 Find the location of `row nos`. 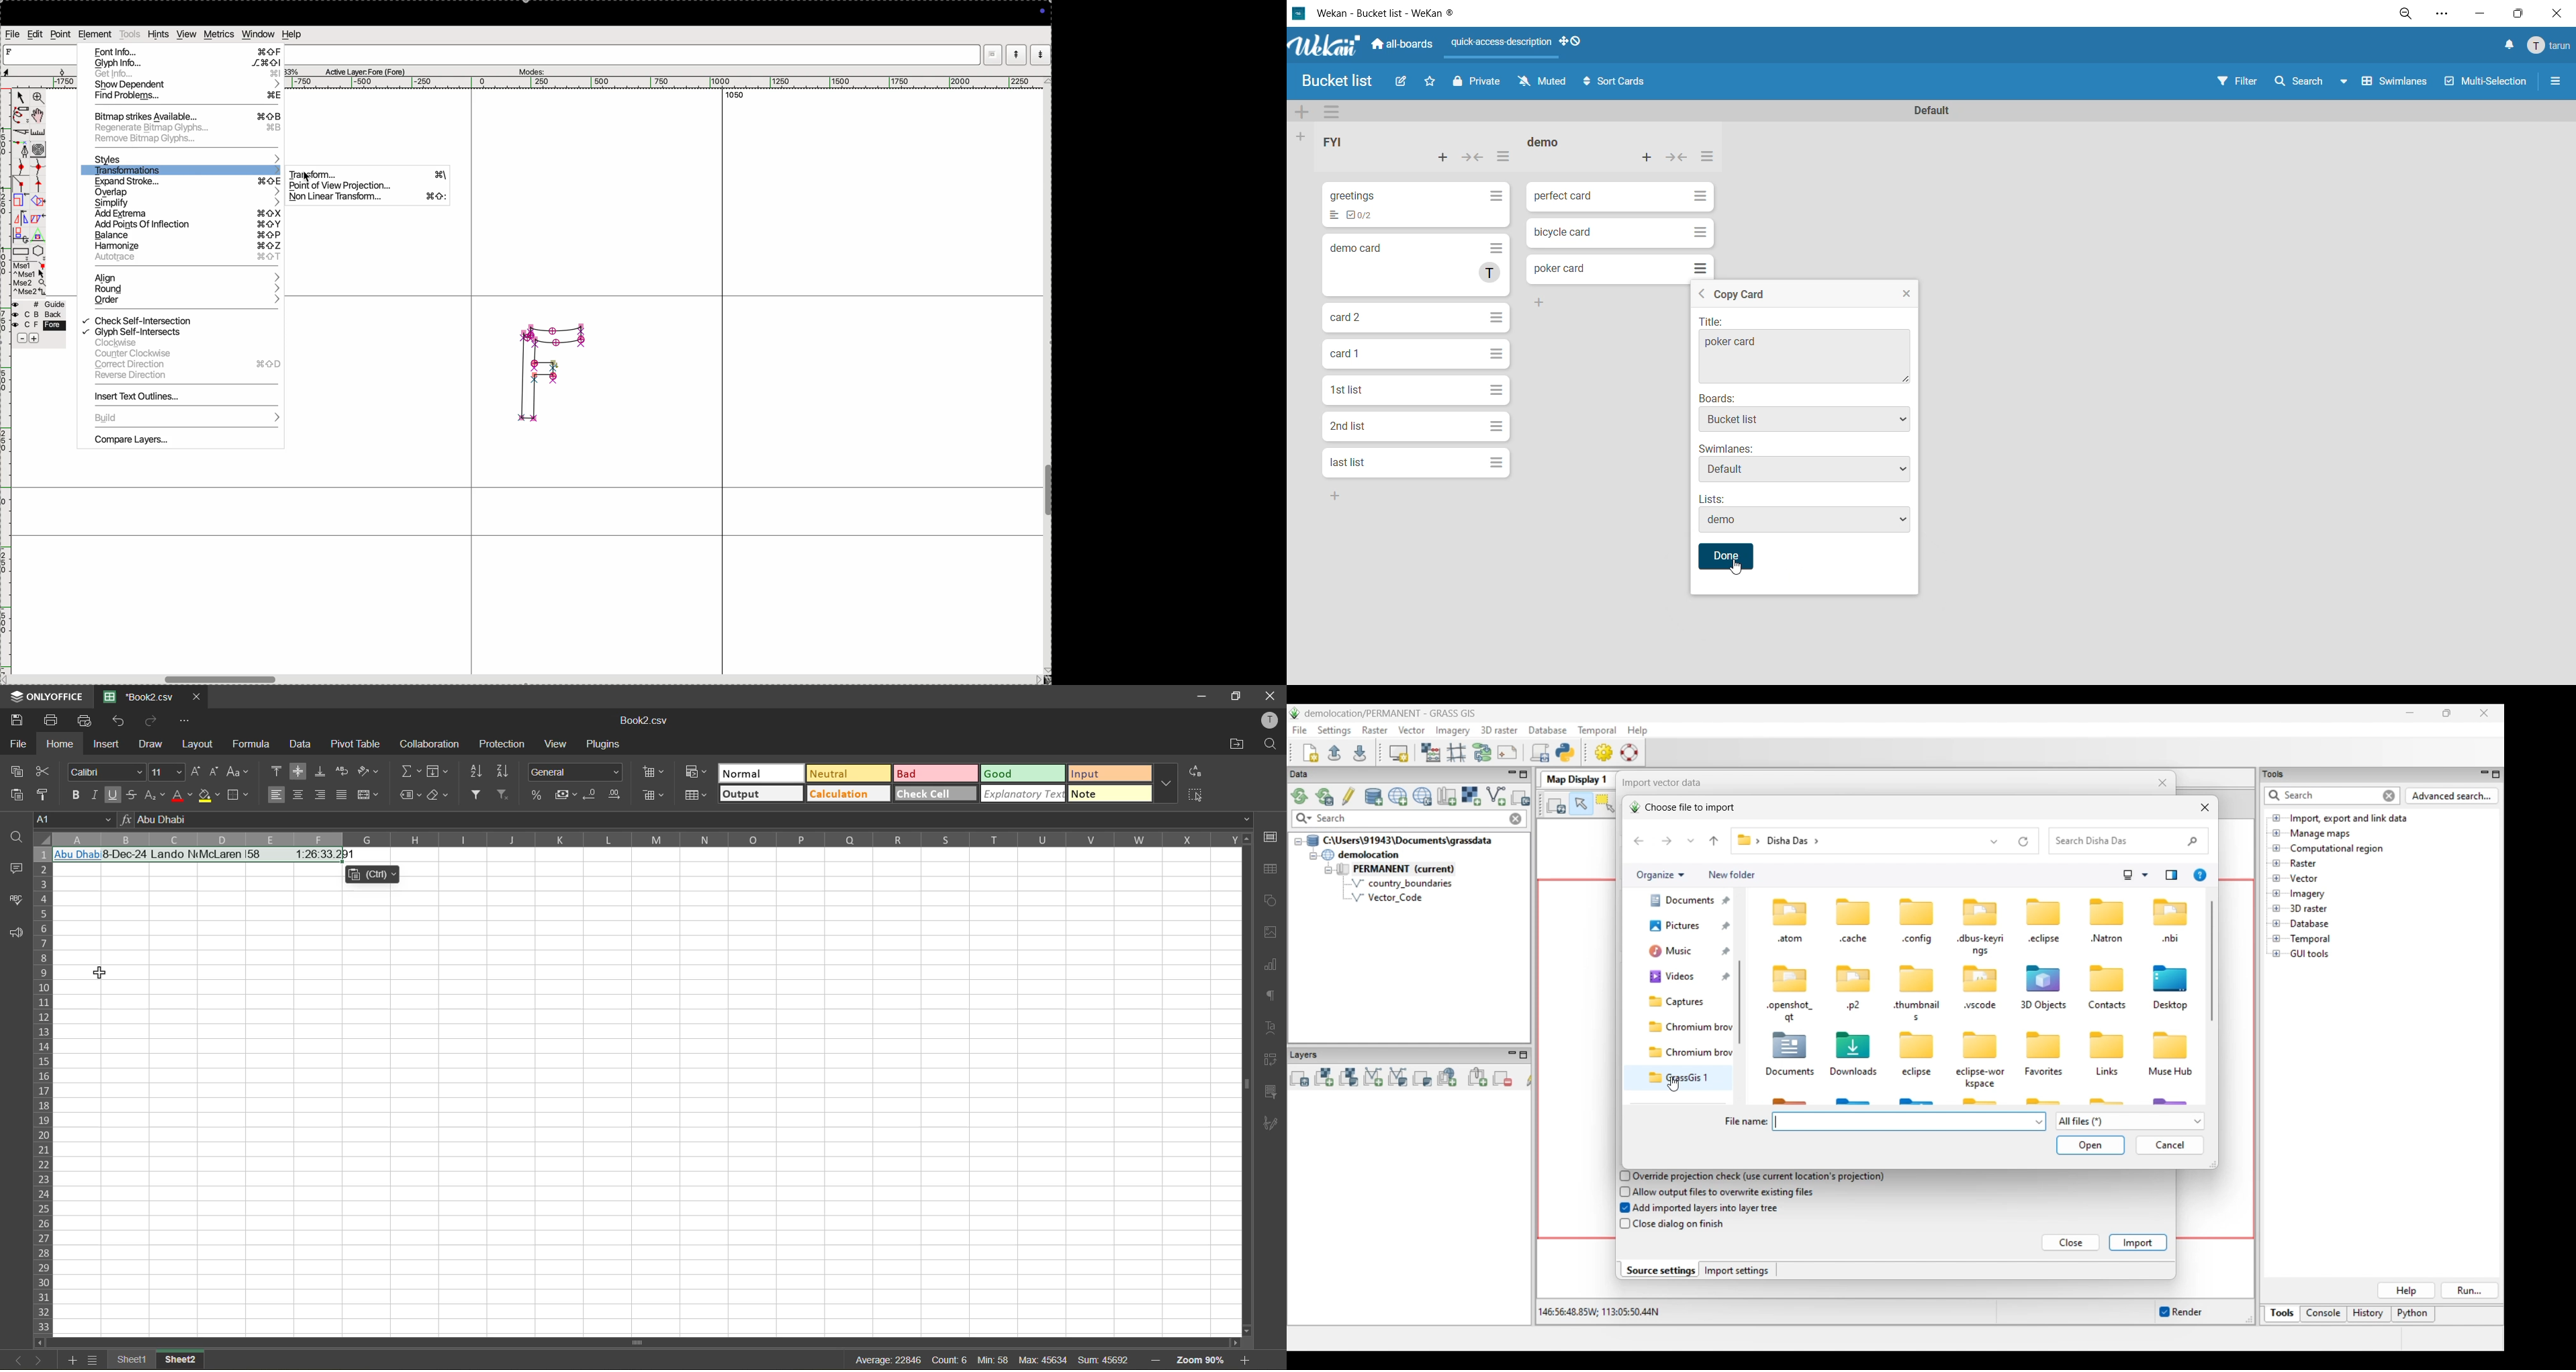

row nos is located at coordinates (41, 1091).